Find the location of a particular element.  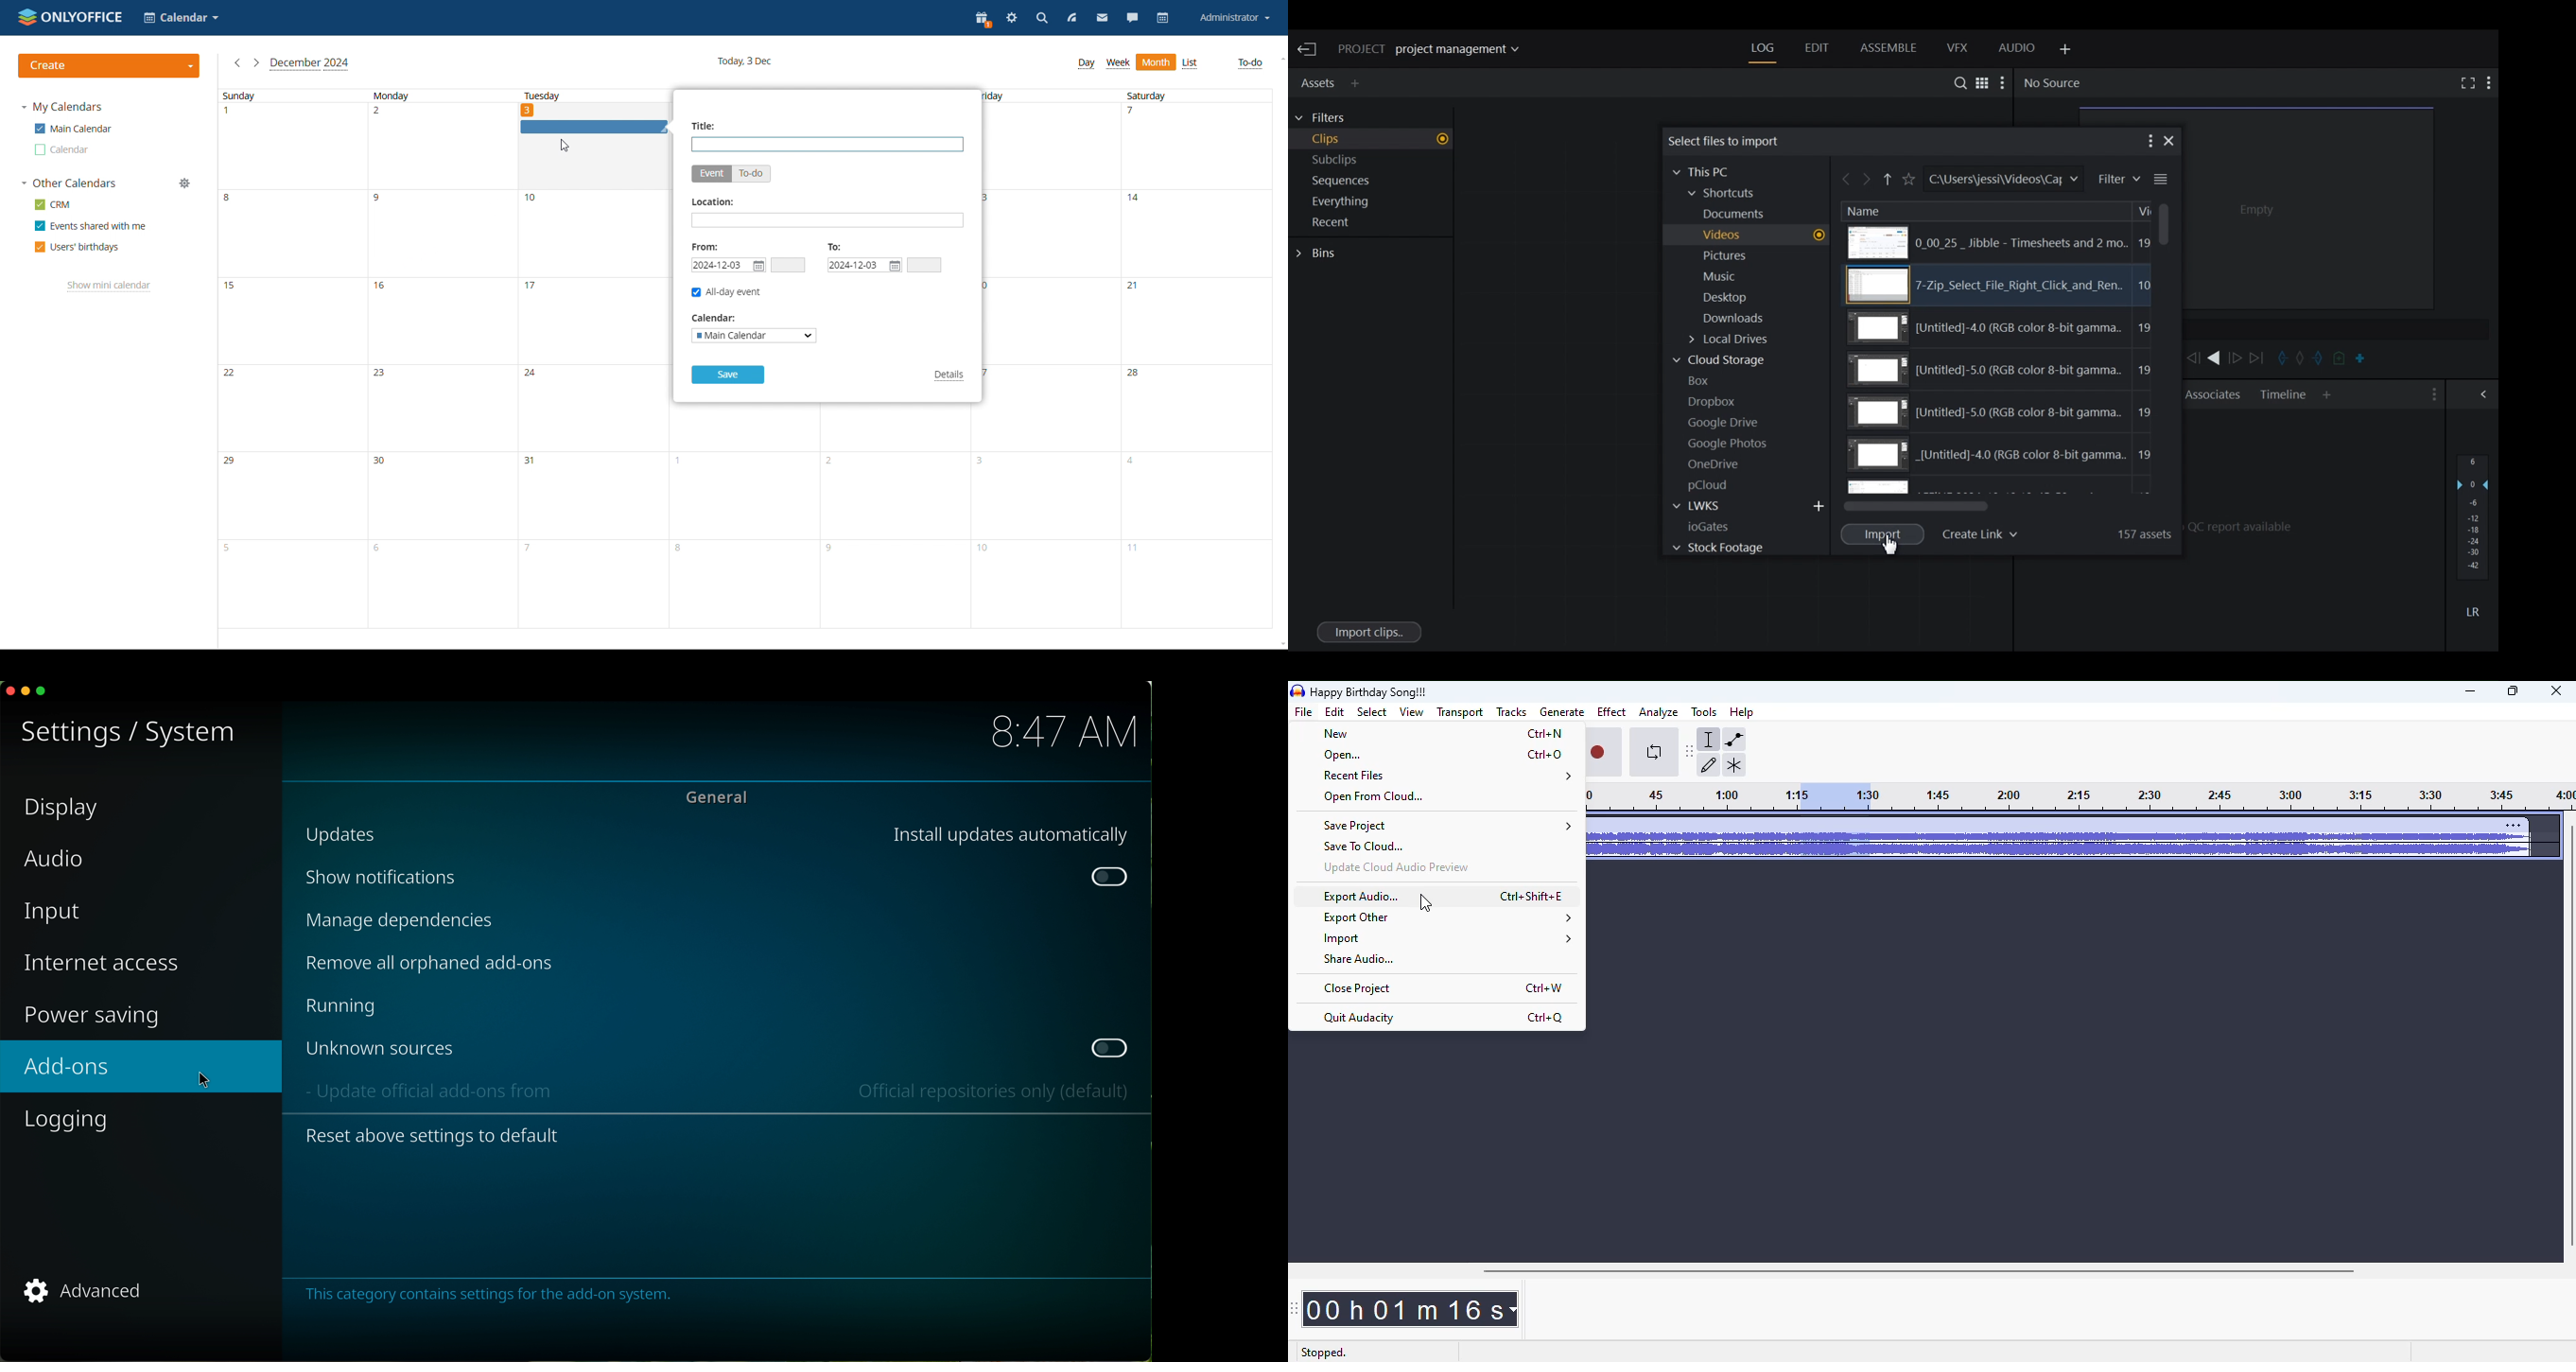

Media Viewer is located at coordinates (2311, 206).